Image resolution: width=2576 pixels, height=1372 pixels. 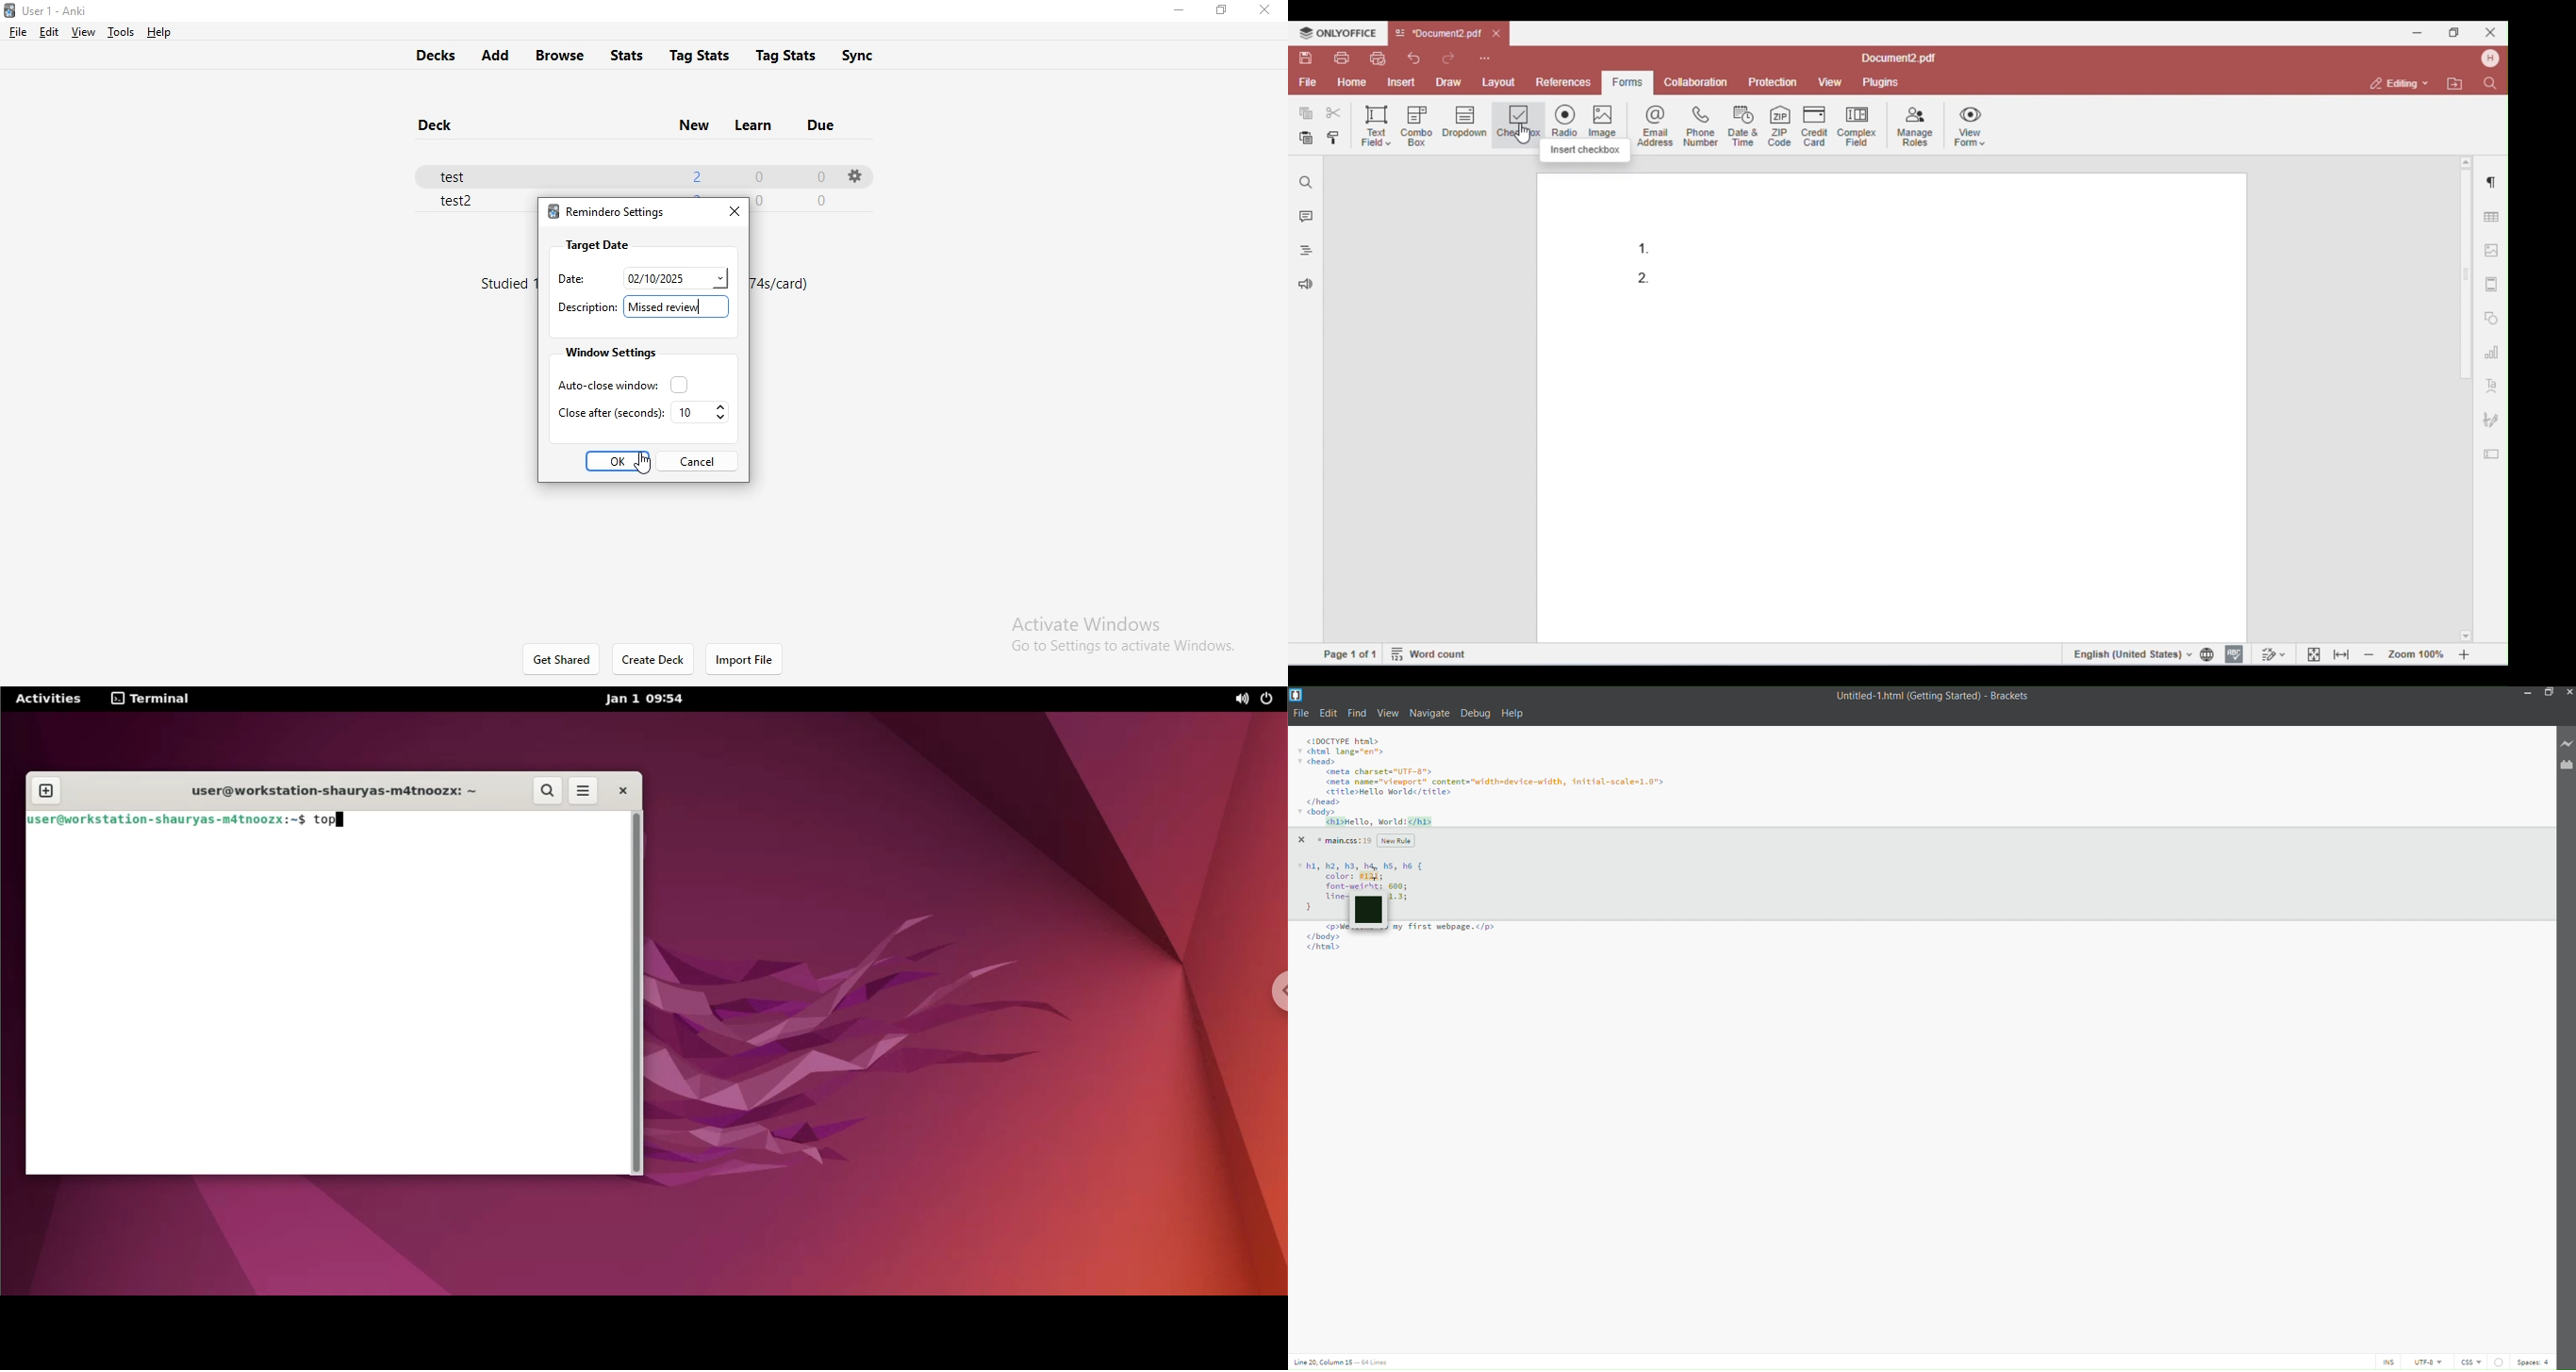 I want to click on navigate, so click(x=1430, y=711).